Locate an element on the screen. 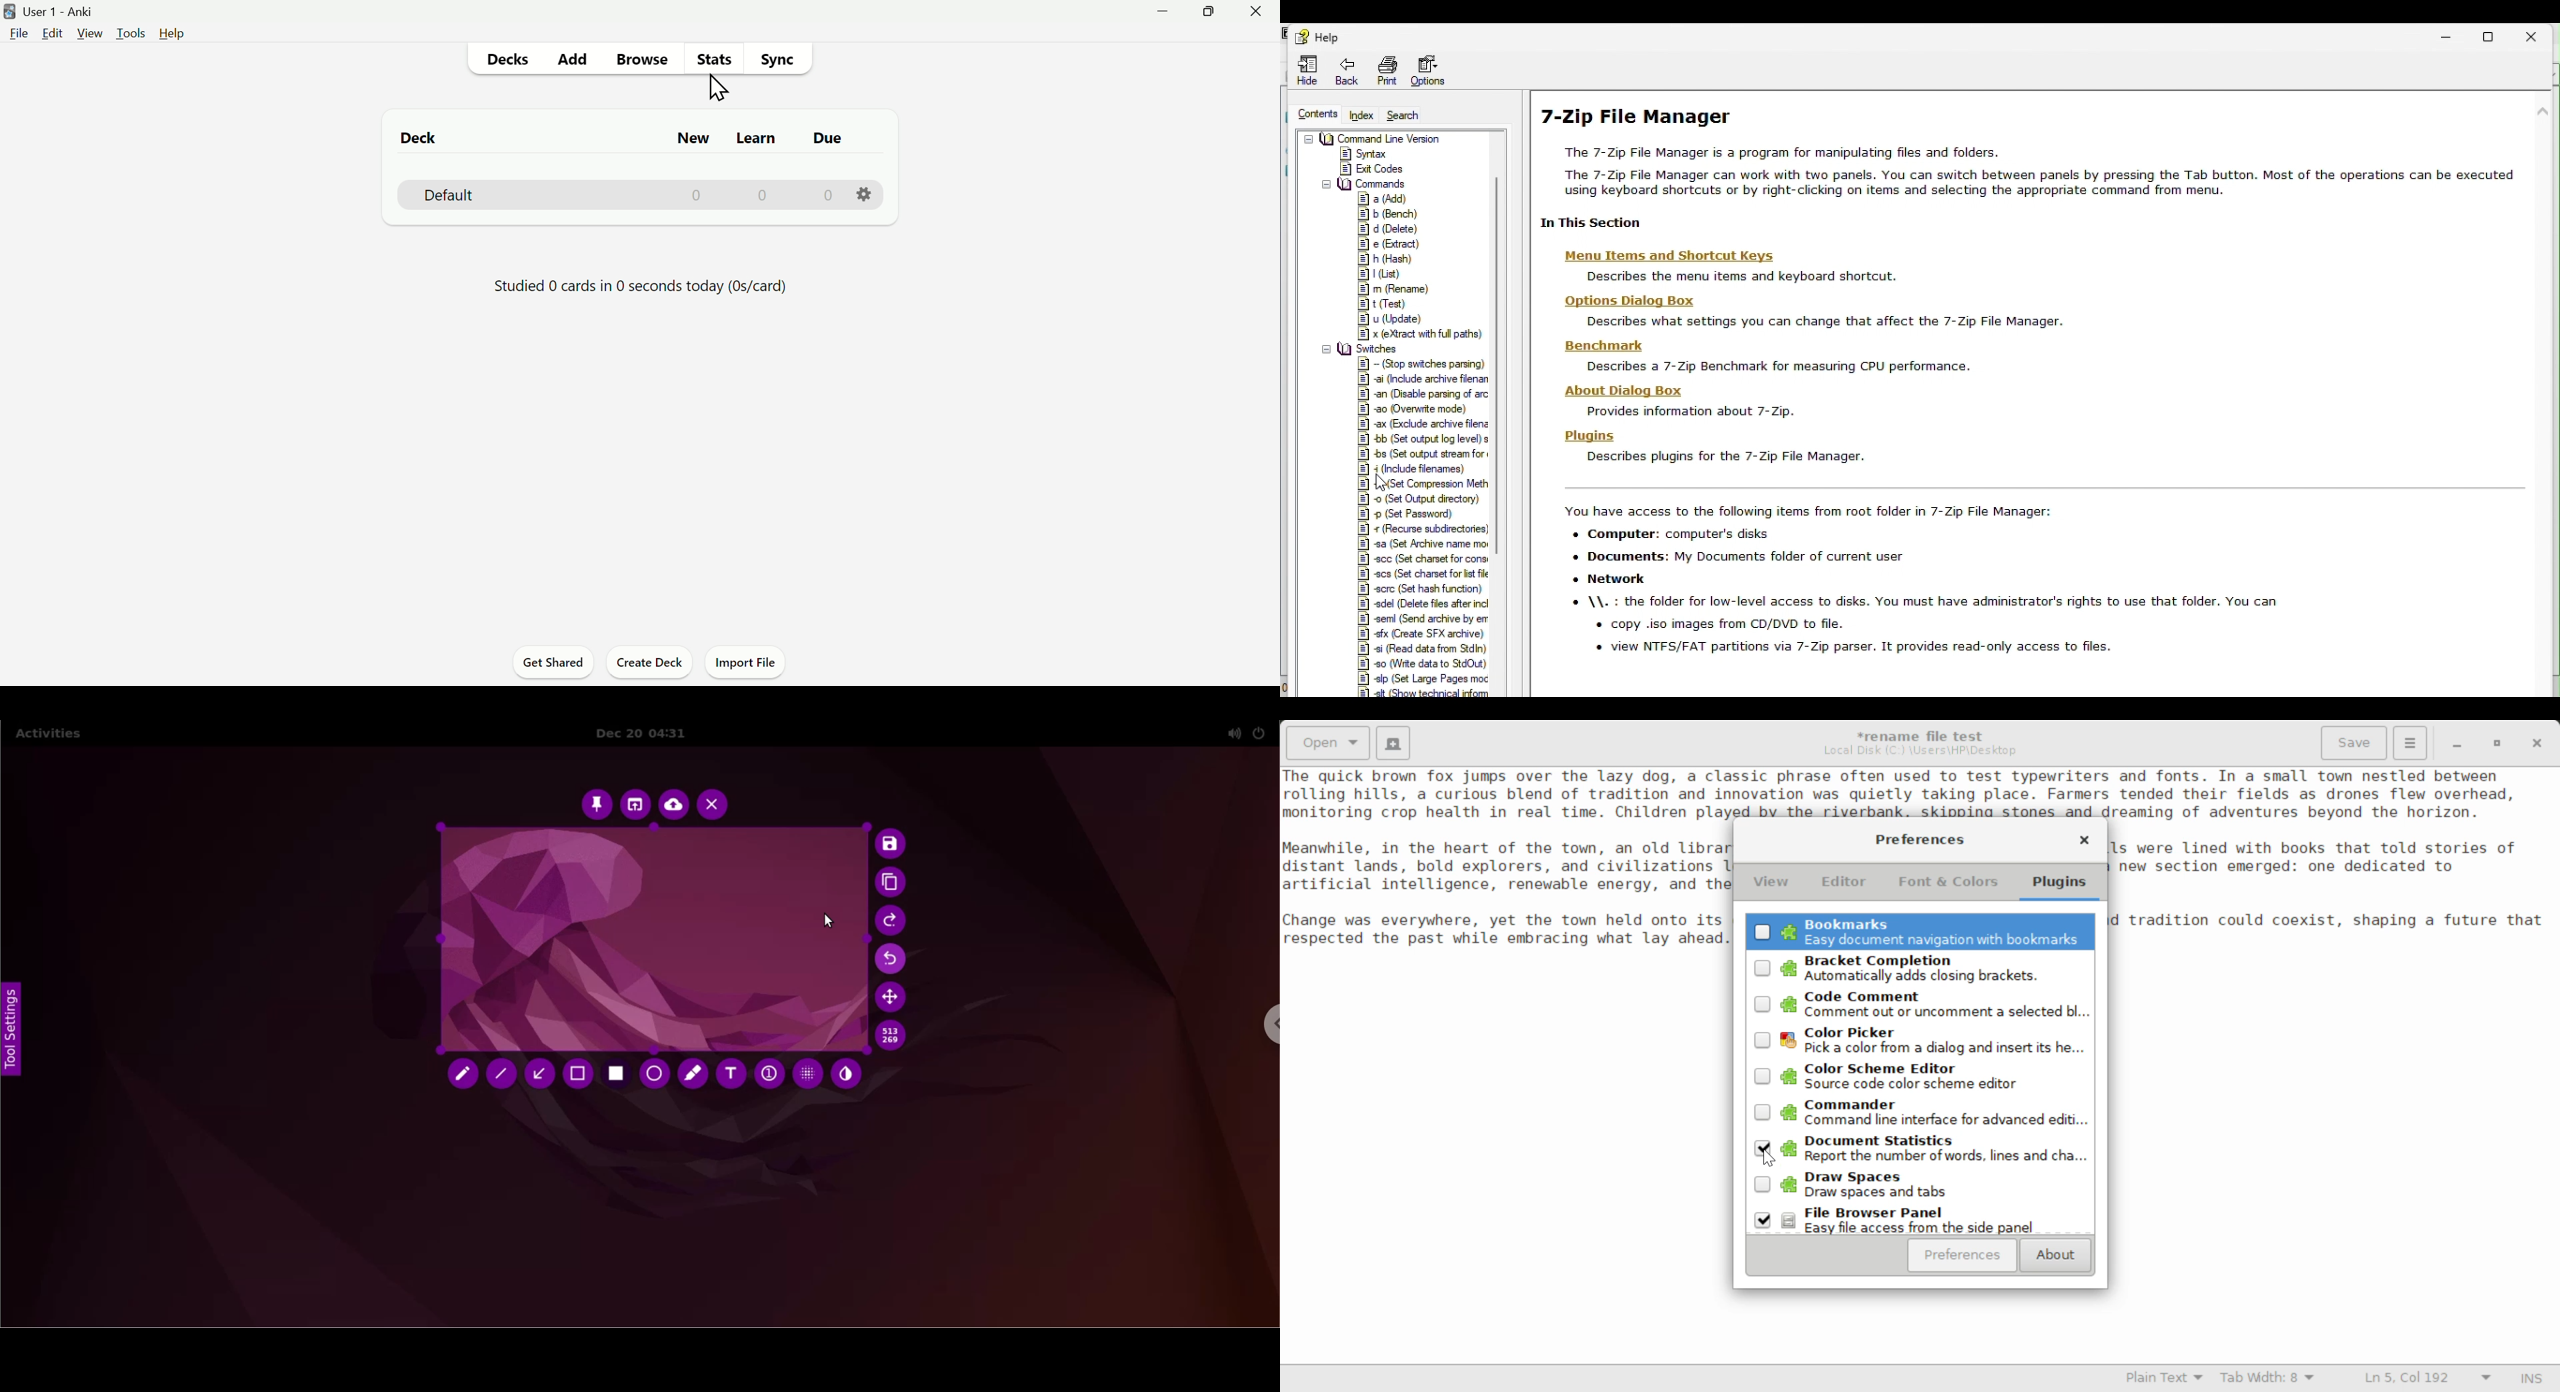 The height and width of the screenshot is (1400, 2576). Maximize is located at coordinates (1217, 17).